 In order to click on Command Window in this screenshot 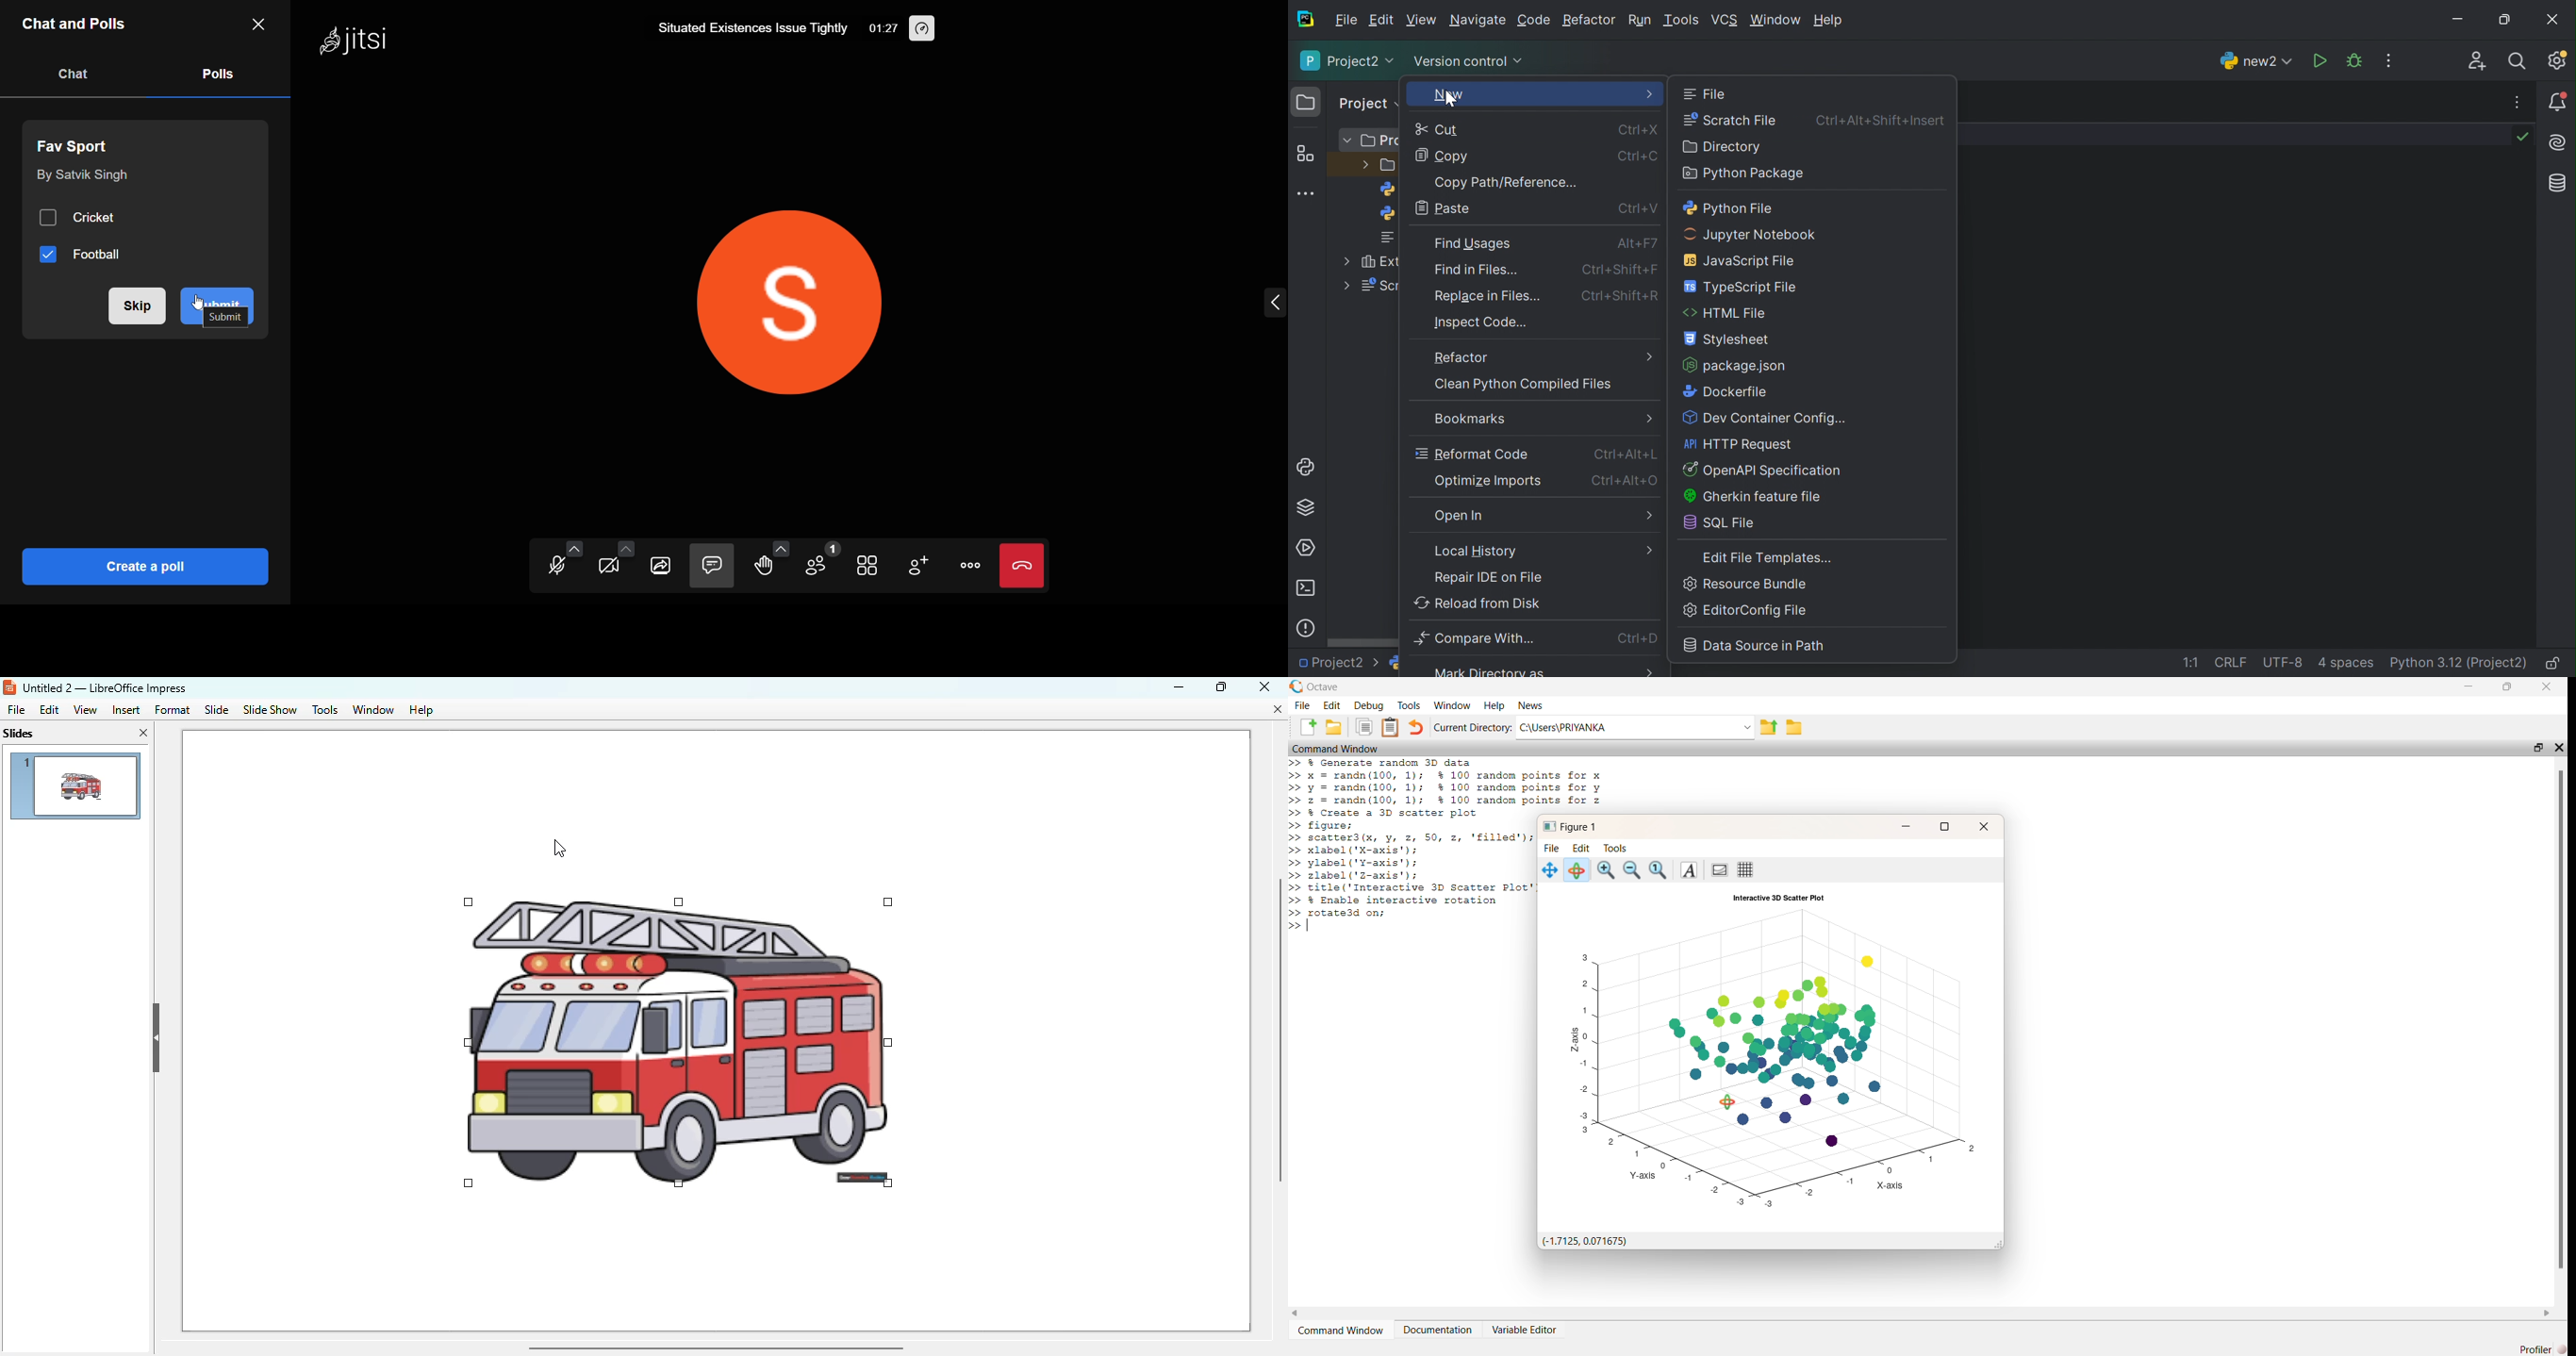, I will do `click(1335, 748)`.